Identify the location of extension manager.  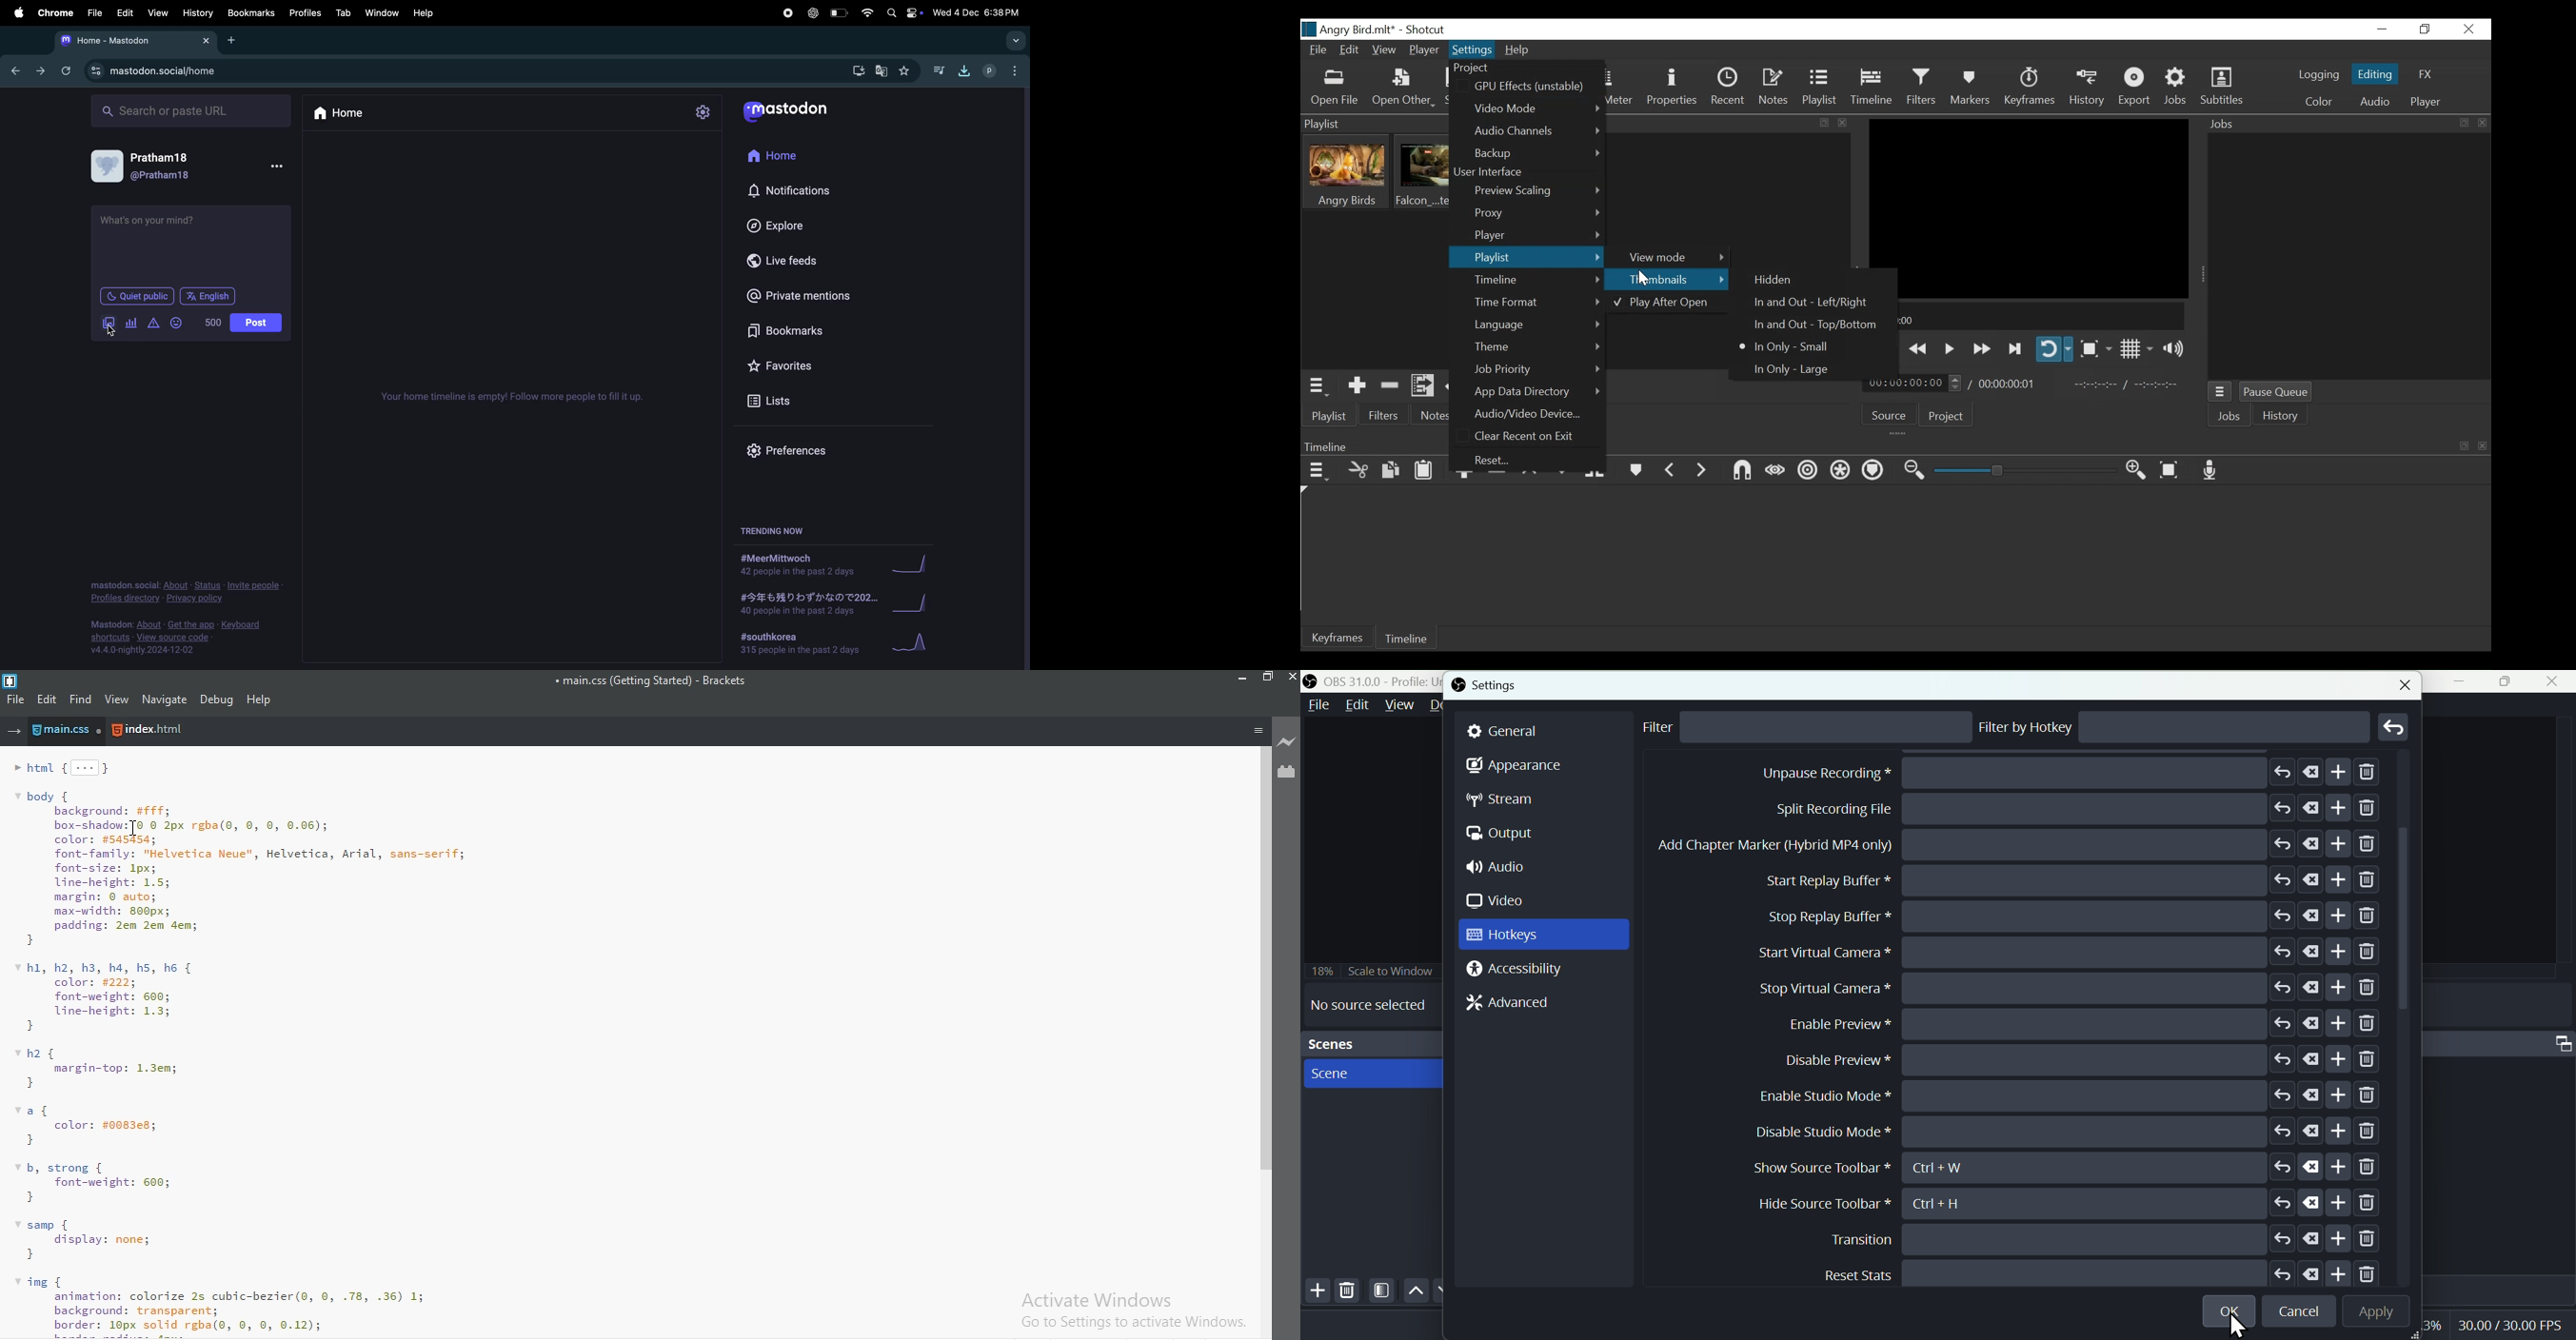
(1287, 772).